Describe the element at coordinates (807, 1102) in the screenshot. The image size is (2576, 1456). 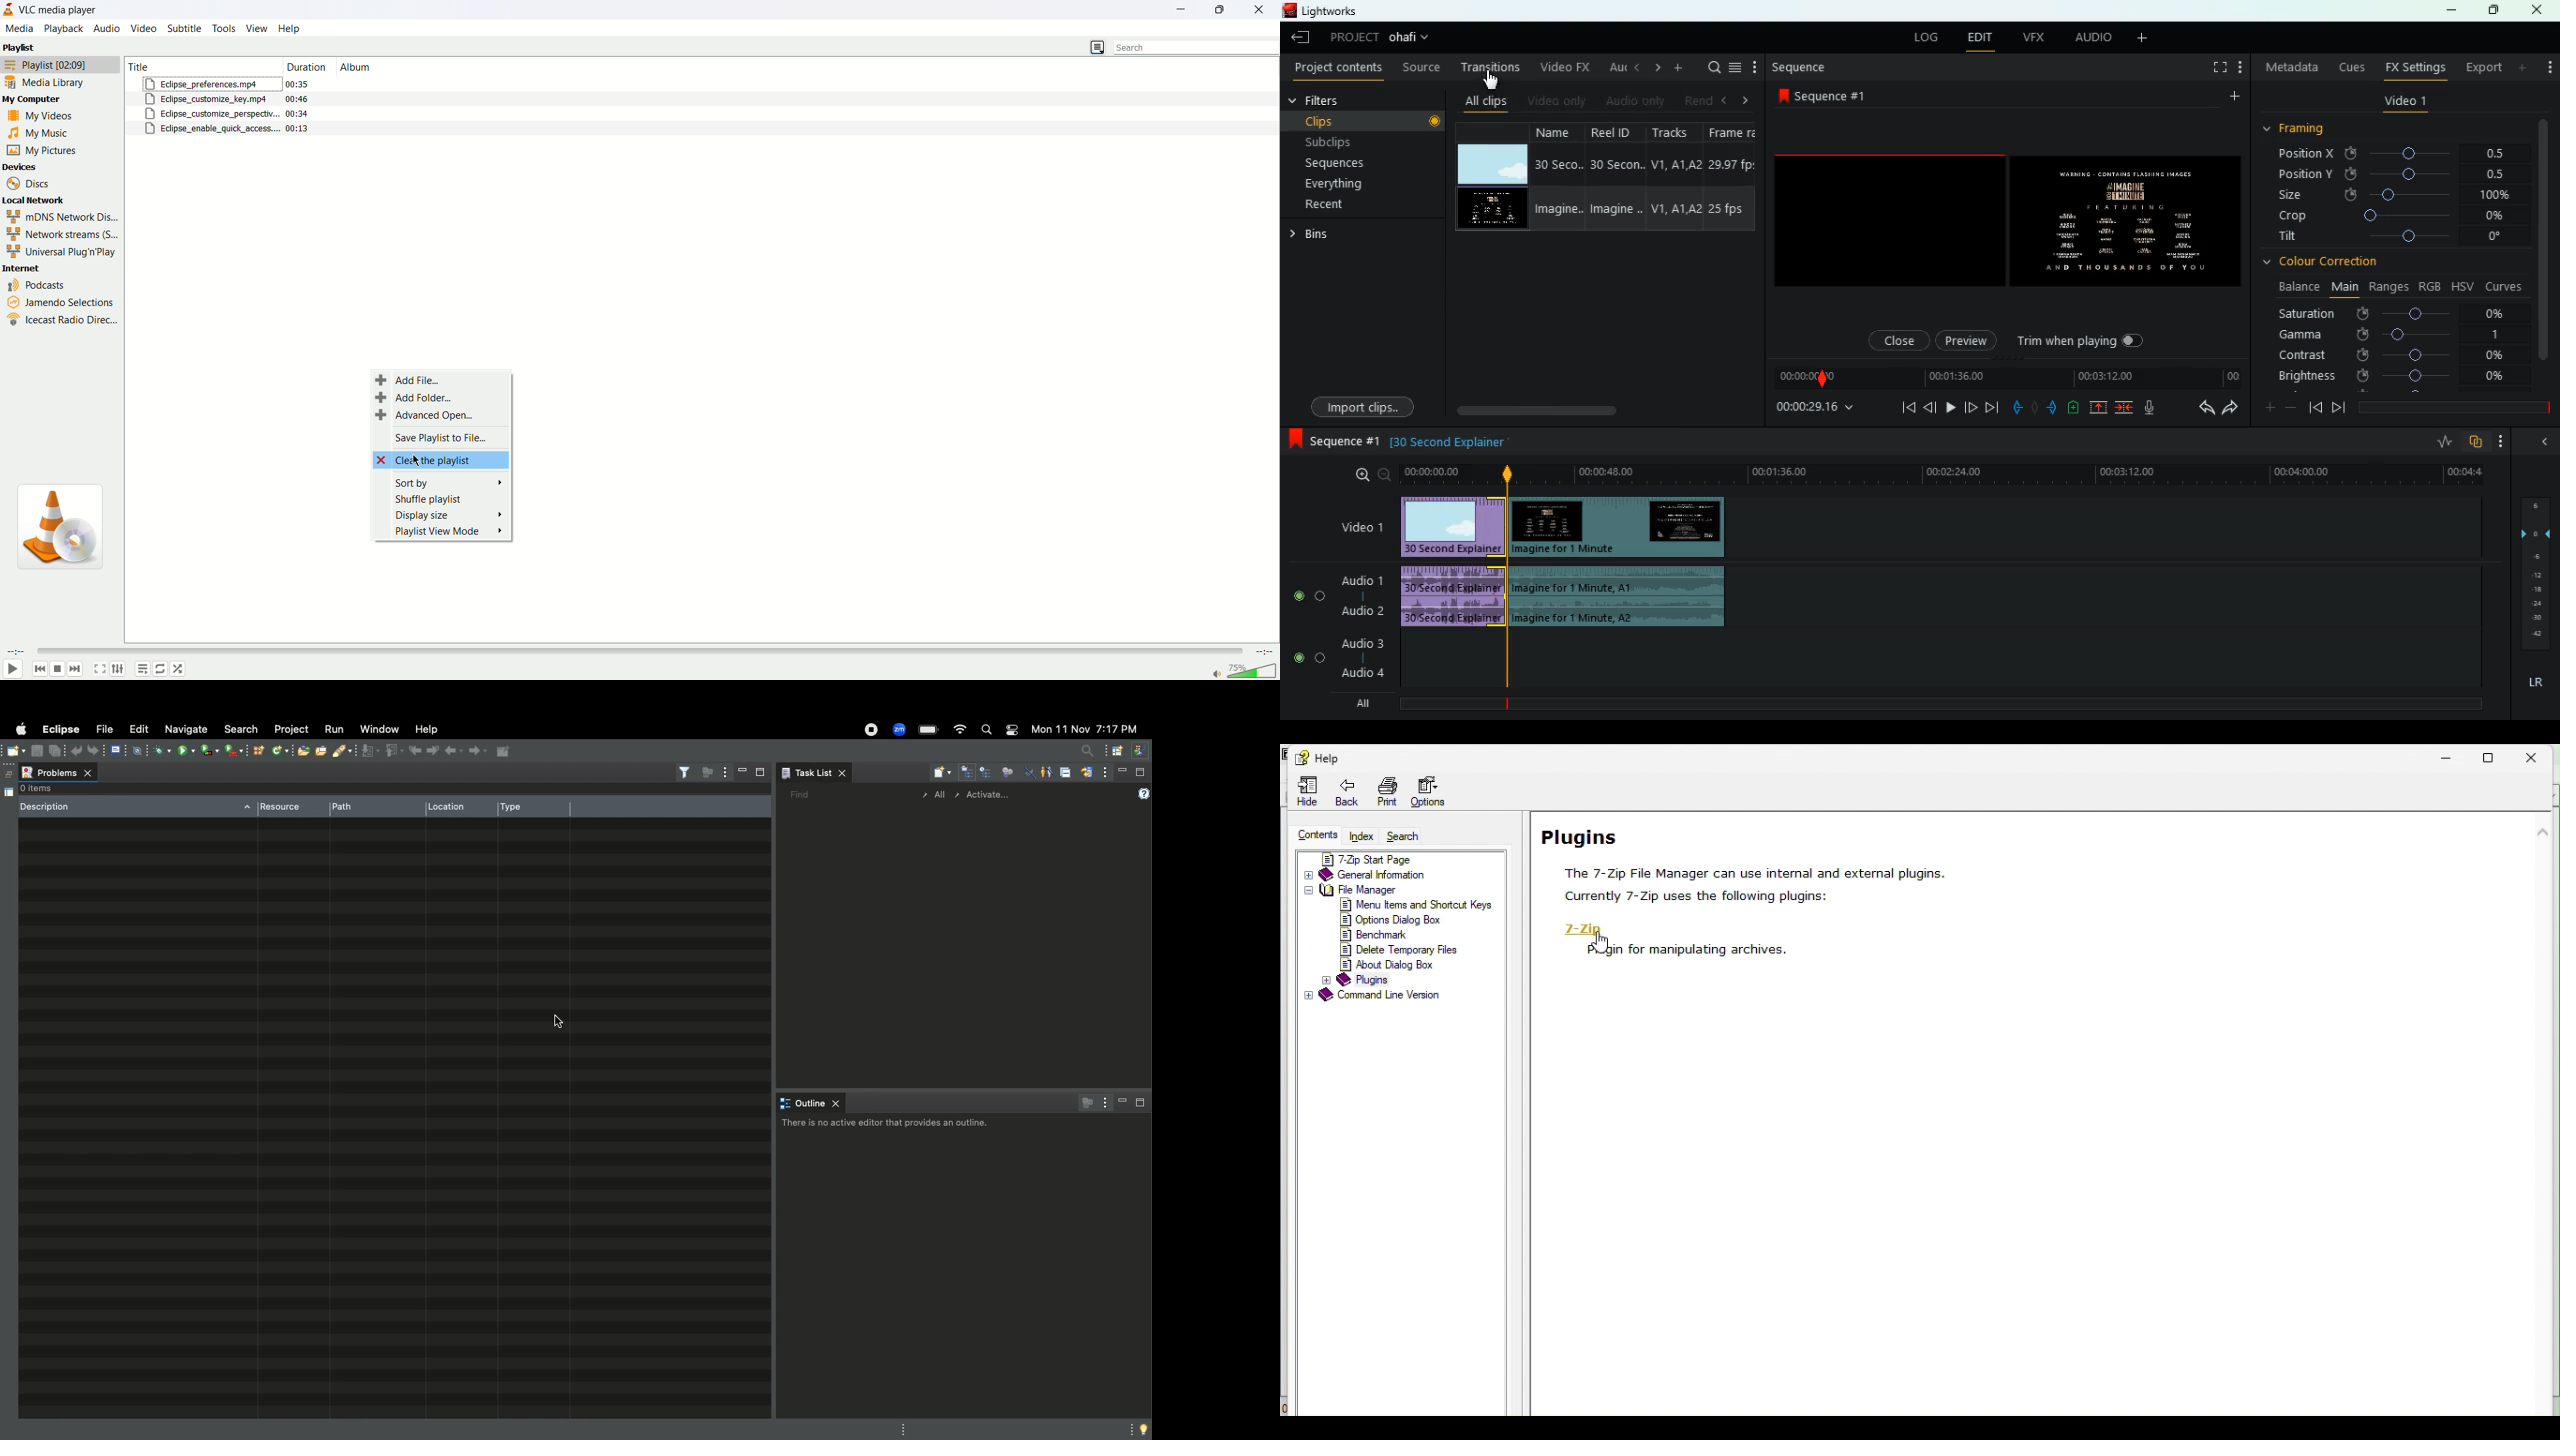
I see `outline` at that location.